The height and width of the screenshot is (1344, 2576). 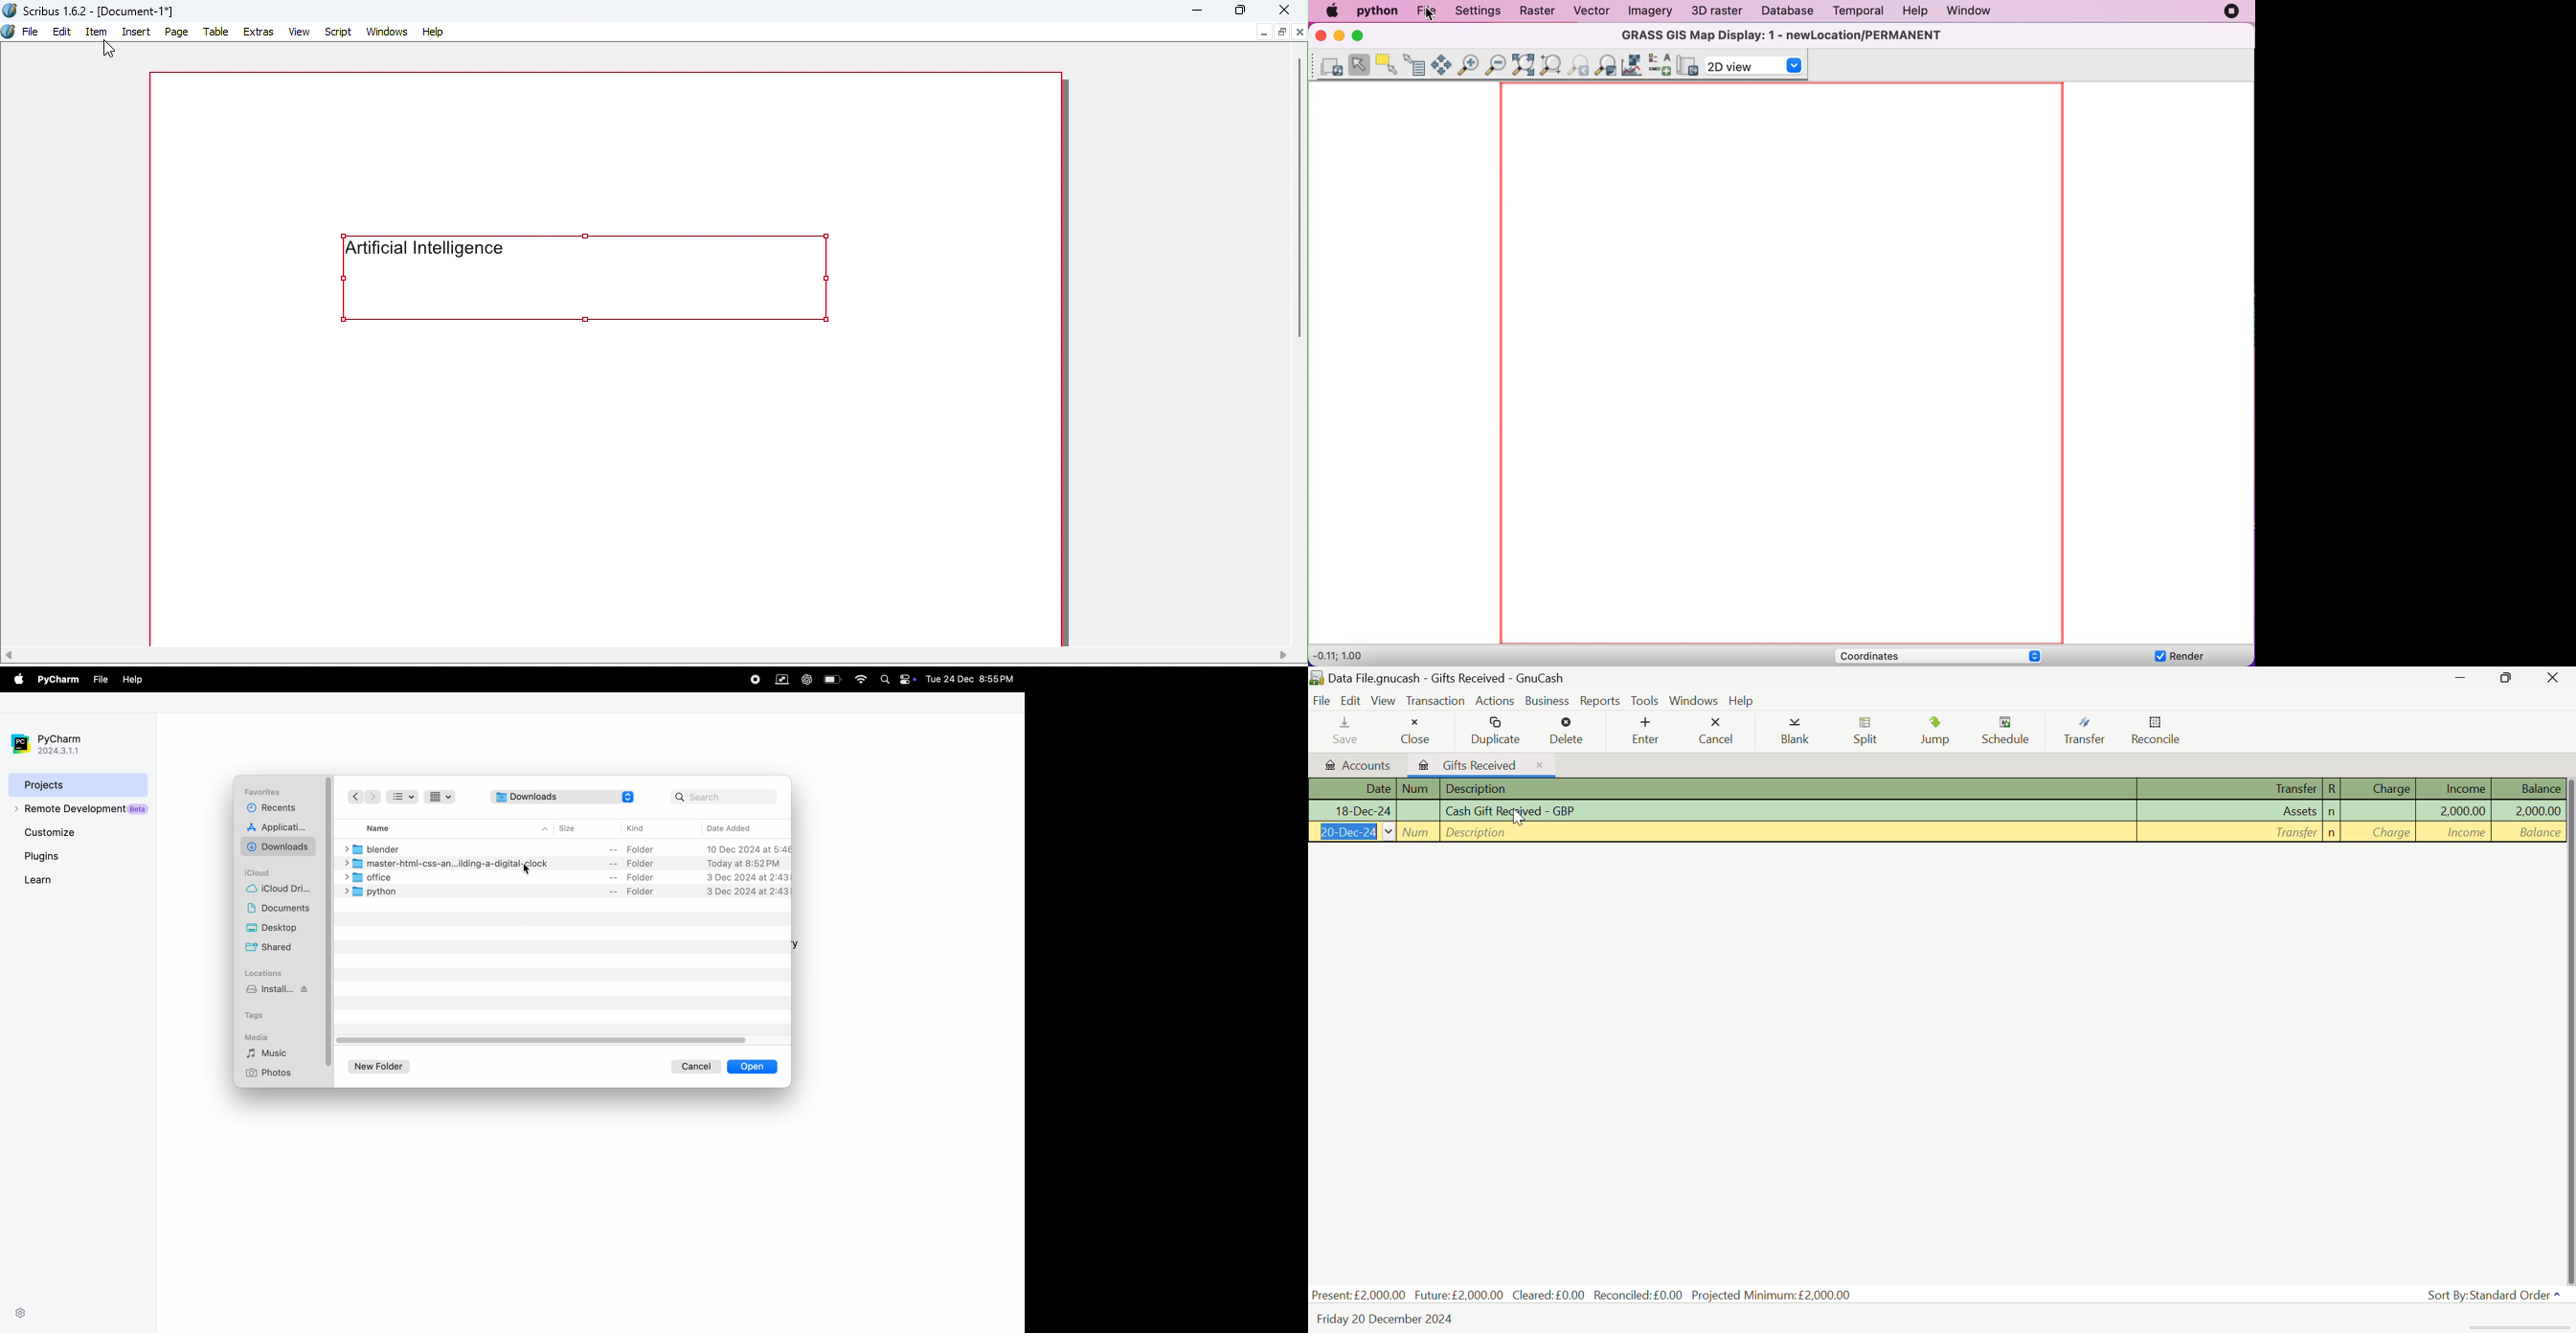 What do you see at coordinates (383, 1065) in the screenshot?
I see `new folder` at bounding box center [383, 1065].